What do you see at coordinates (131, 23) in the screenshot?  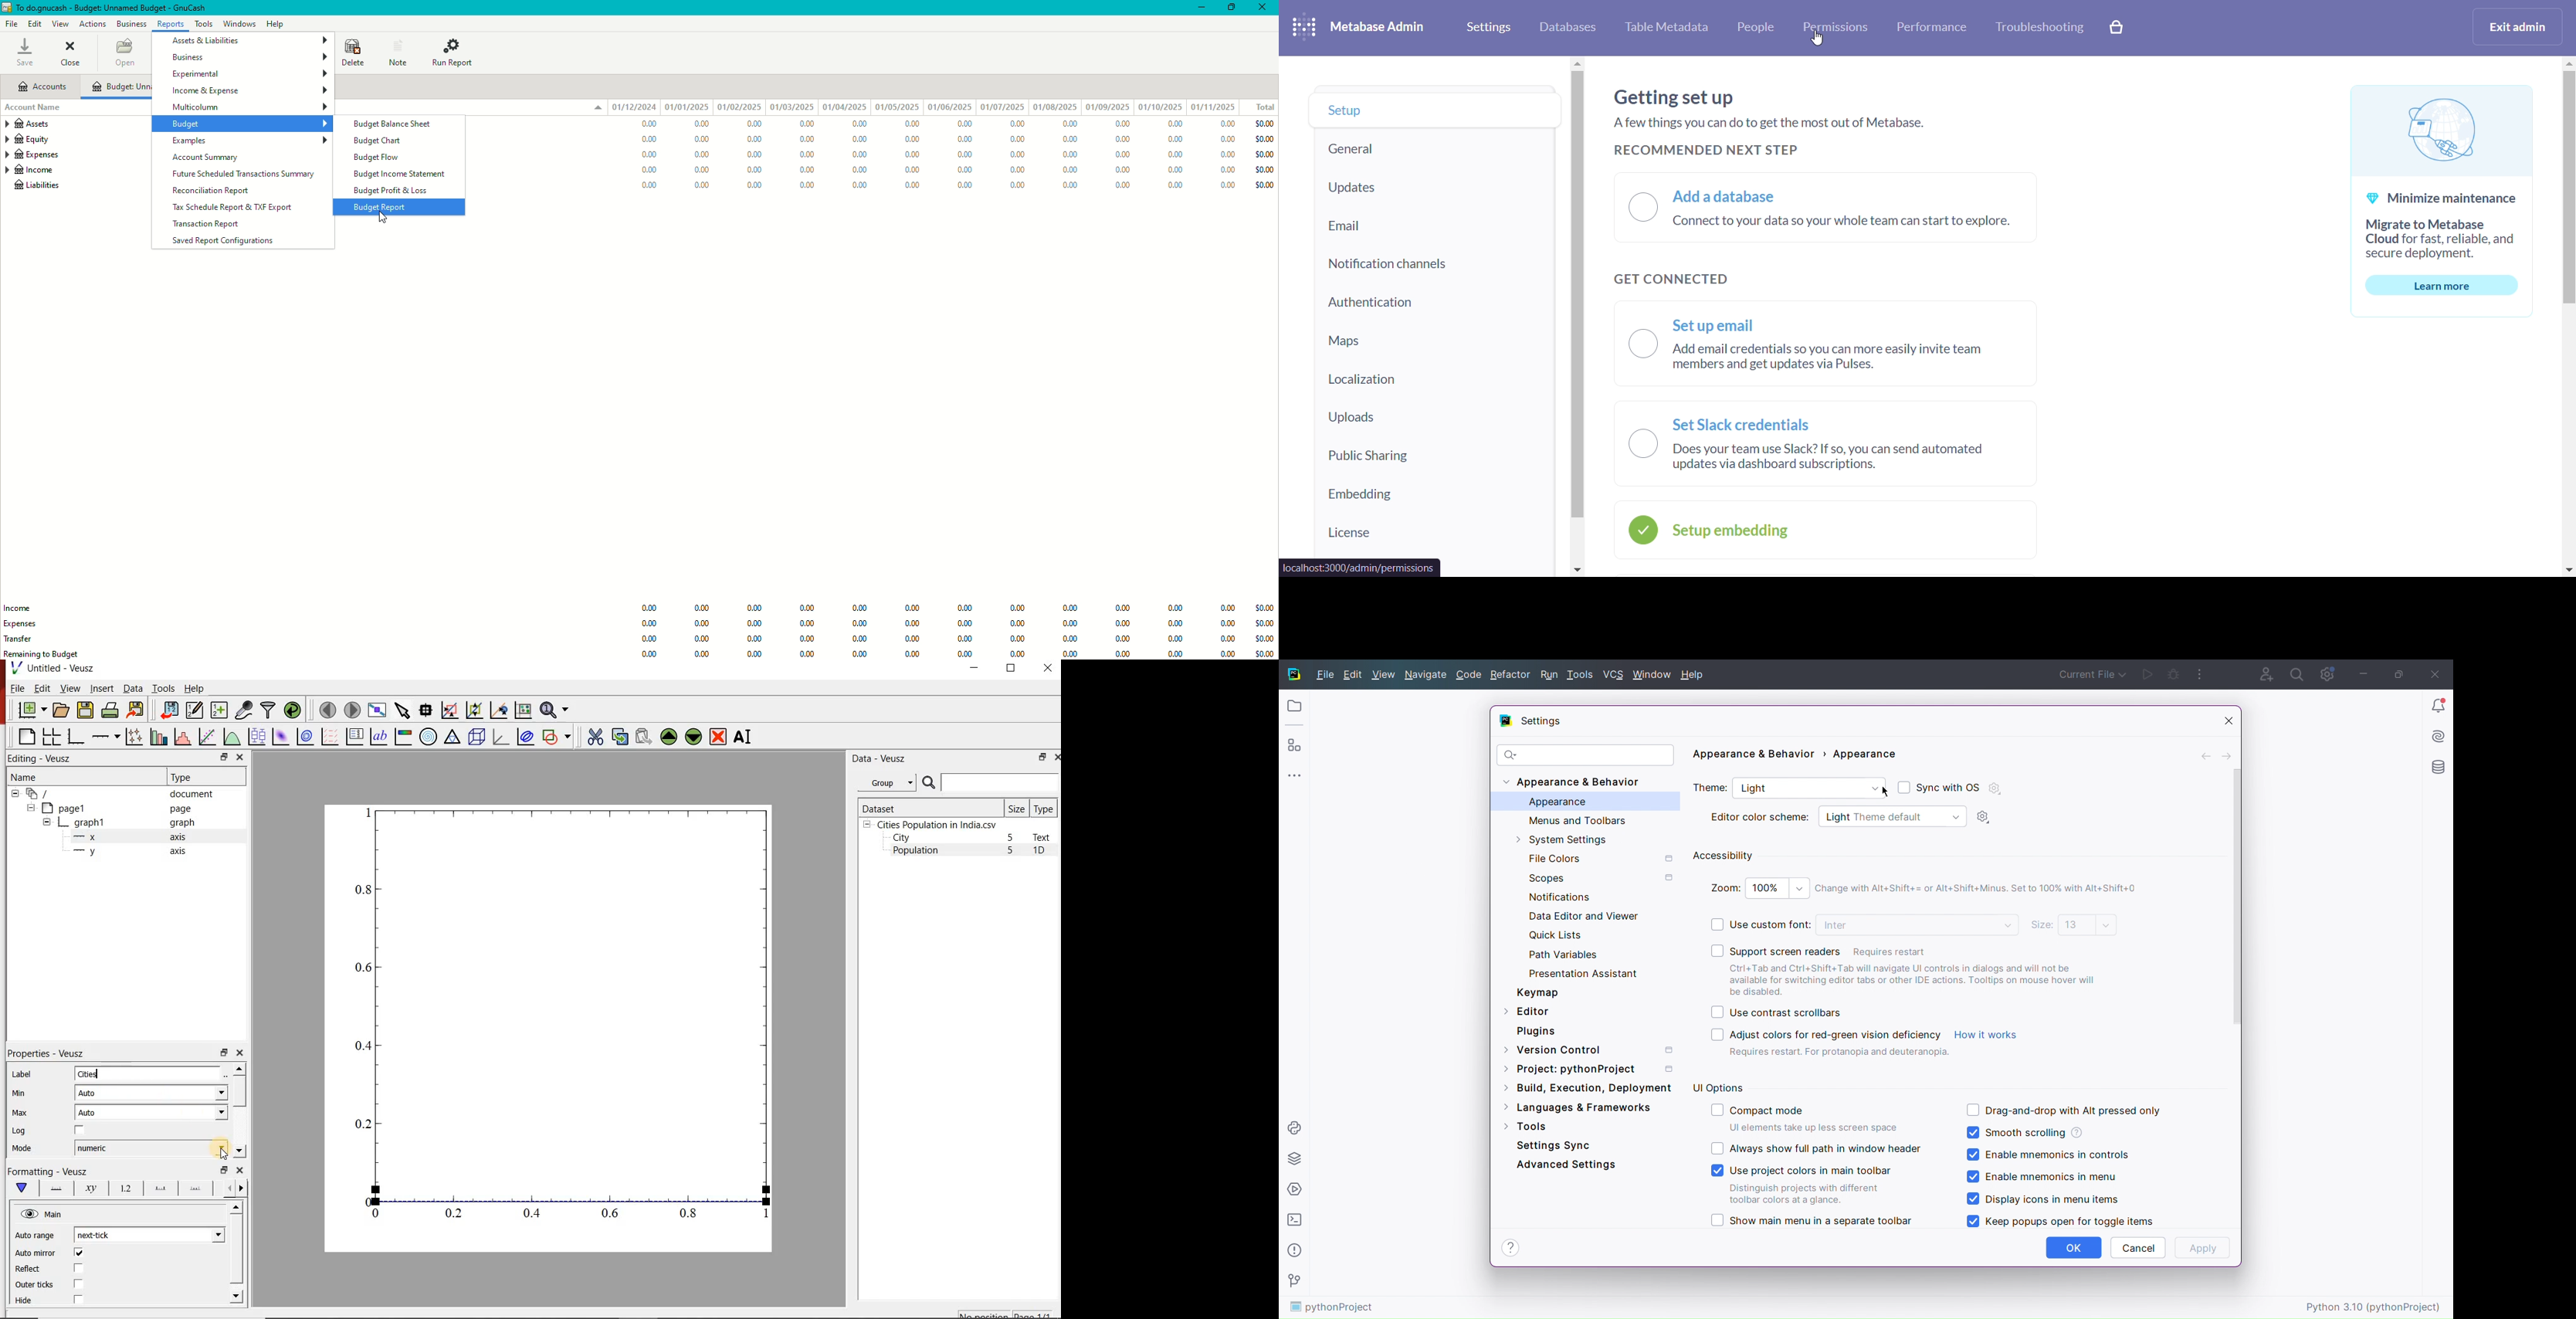 I see `Business` at bounding box center [131, 23].